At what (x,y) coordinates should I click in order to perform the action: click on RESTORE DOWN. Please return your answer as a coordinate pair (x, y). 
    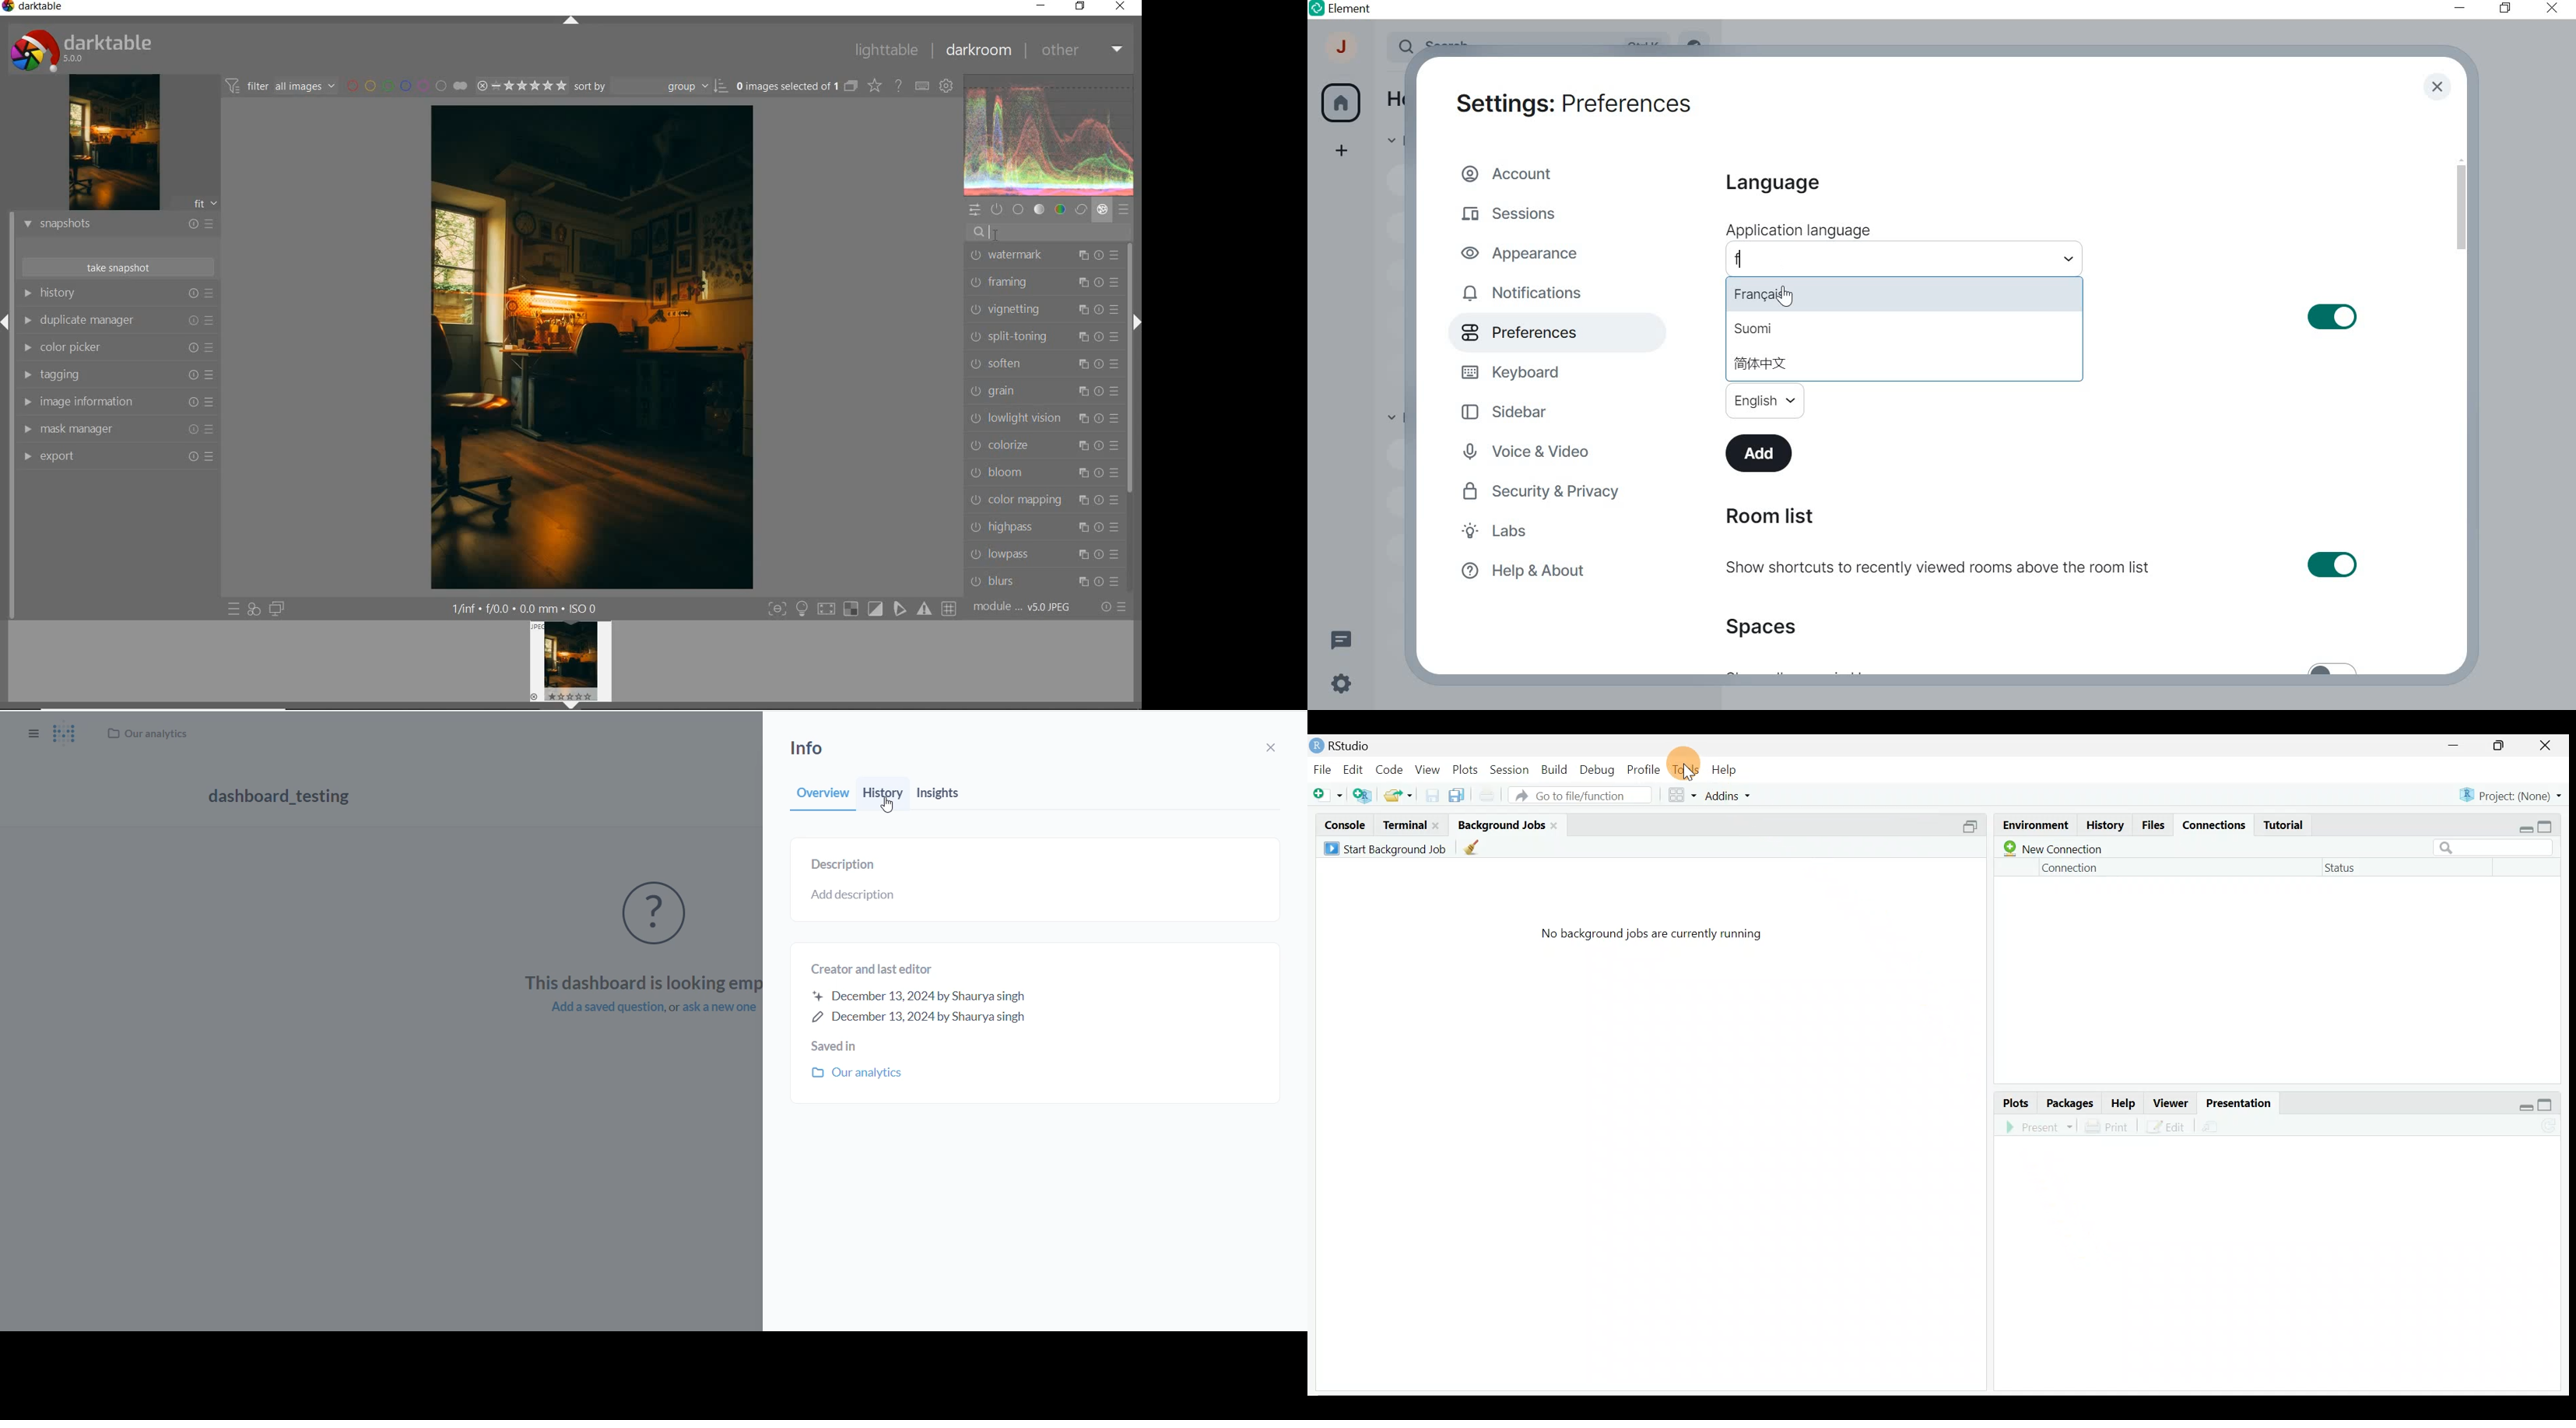
    Looking at the image, I should click on (2505, 9).